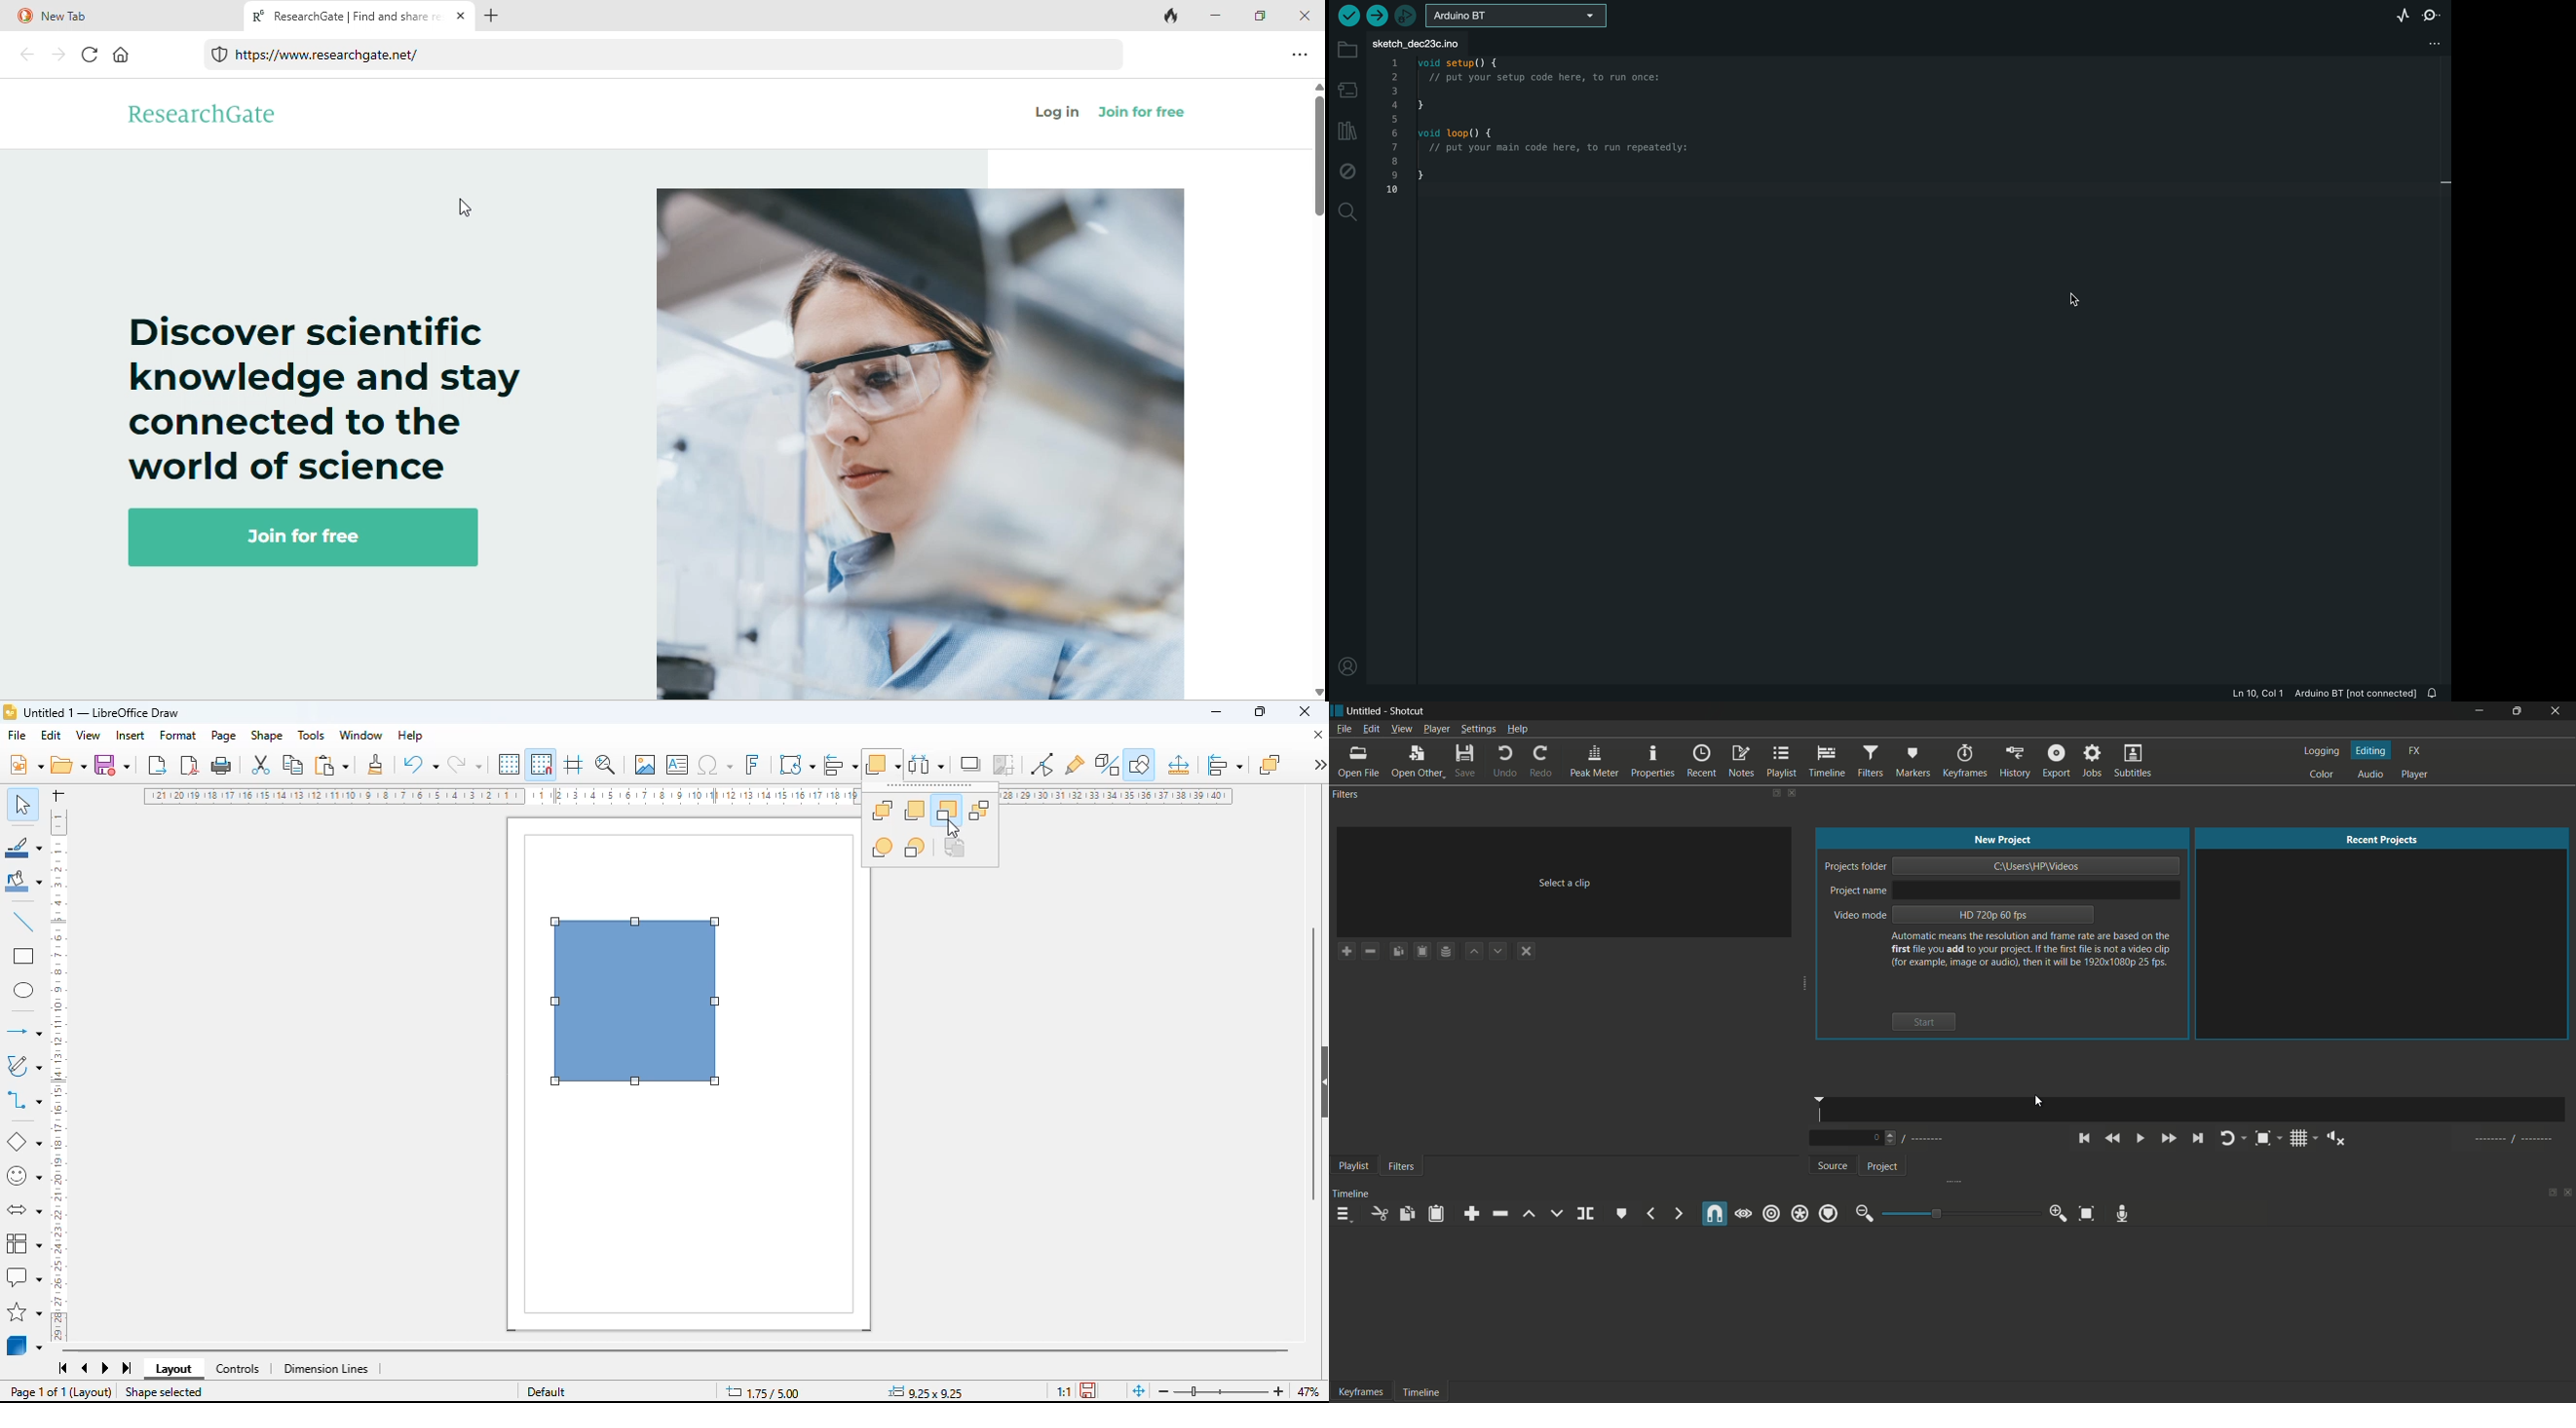  What do you see at coordinates (1317, 735) in the screenshot?
I see `close document` at bounding box center [1317, 735].